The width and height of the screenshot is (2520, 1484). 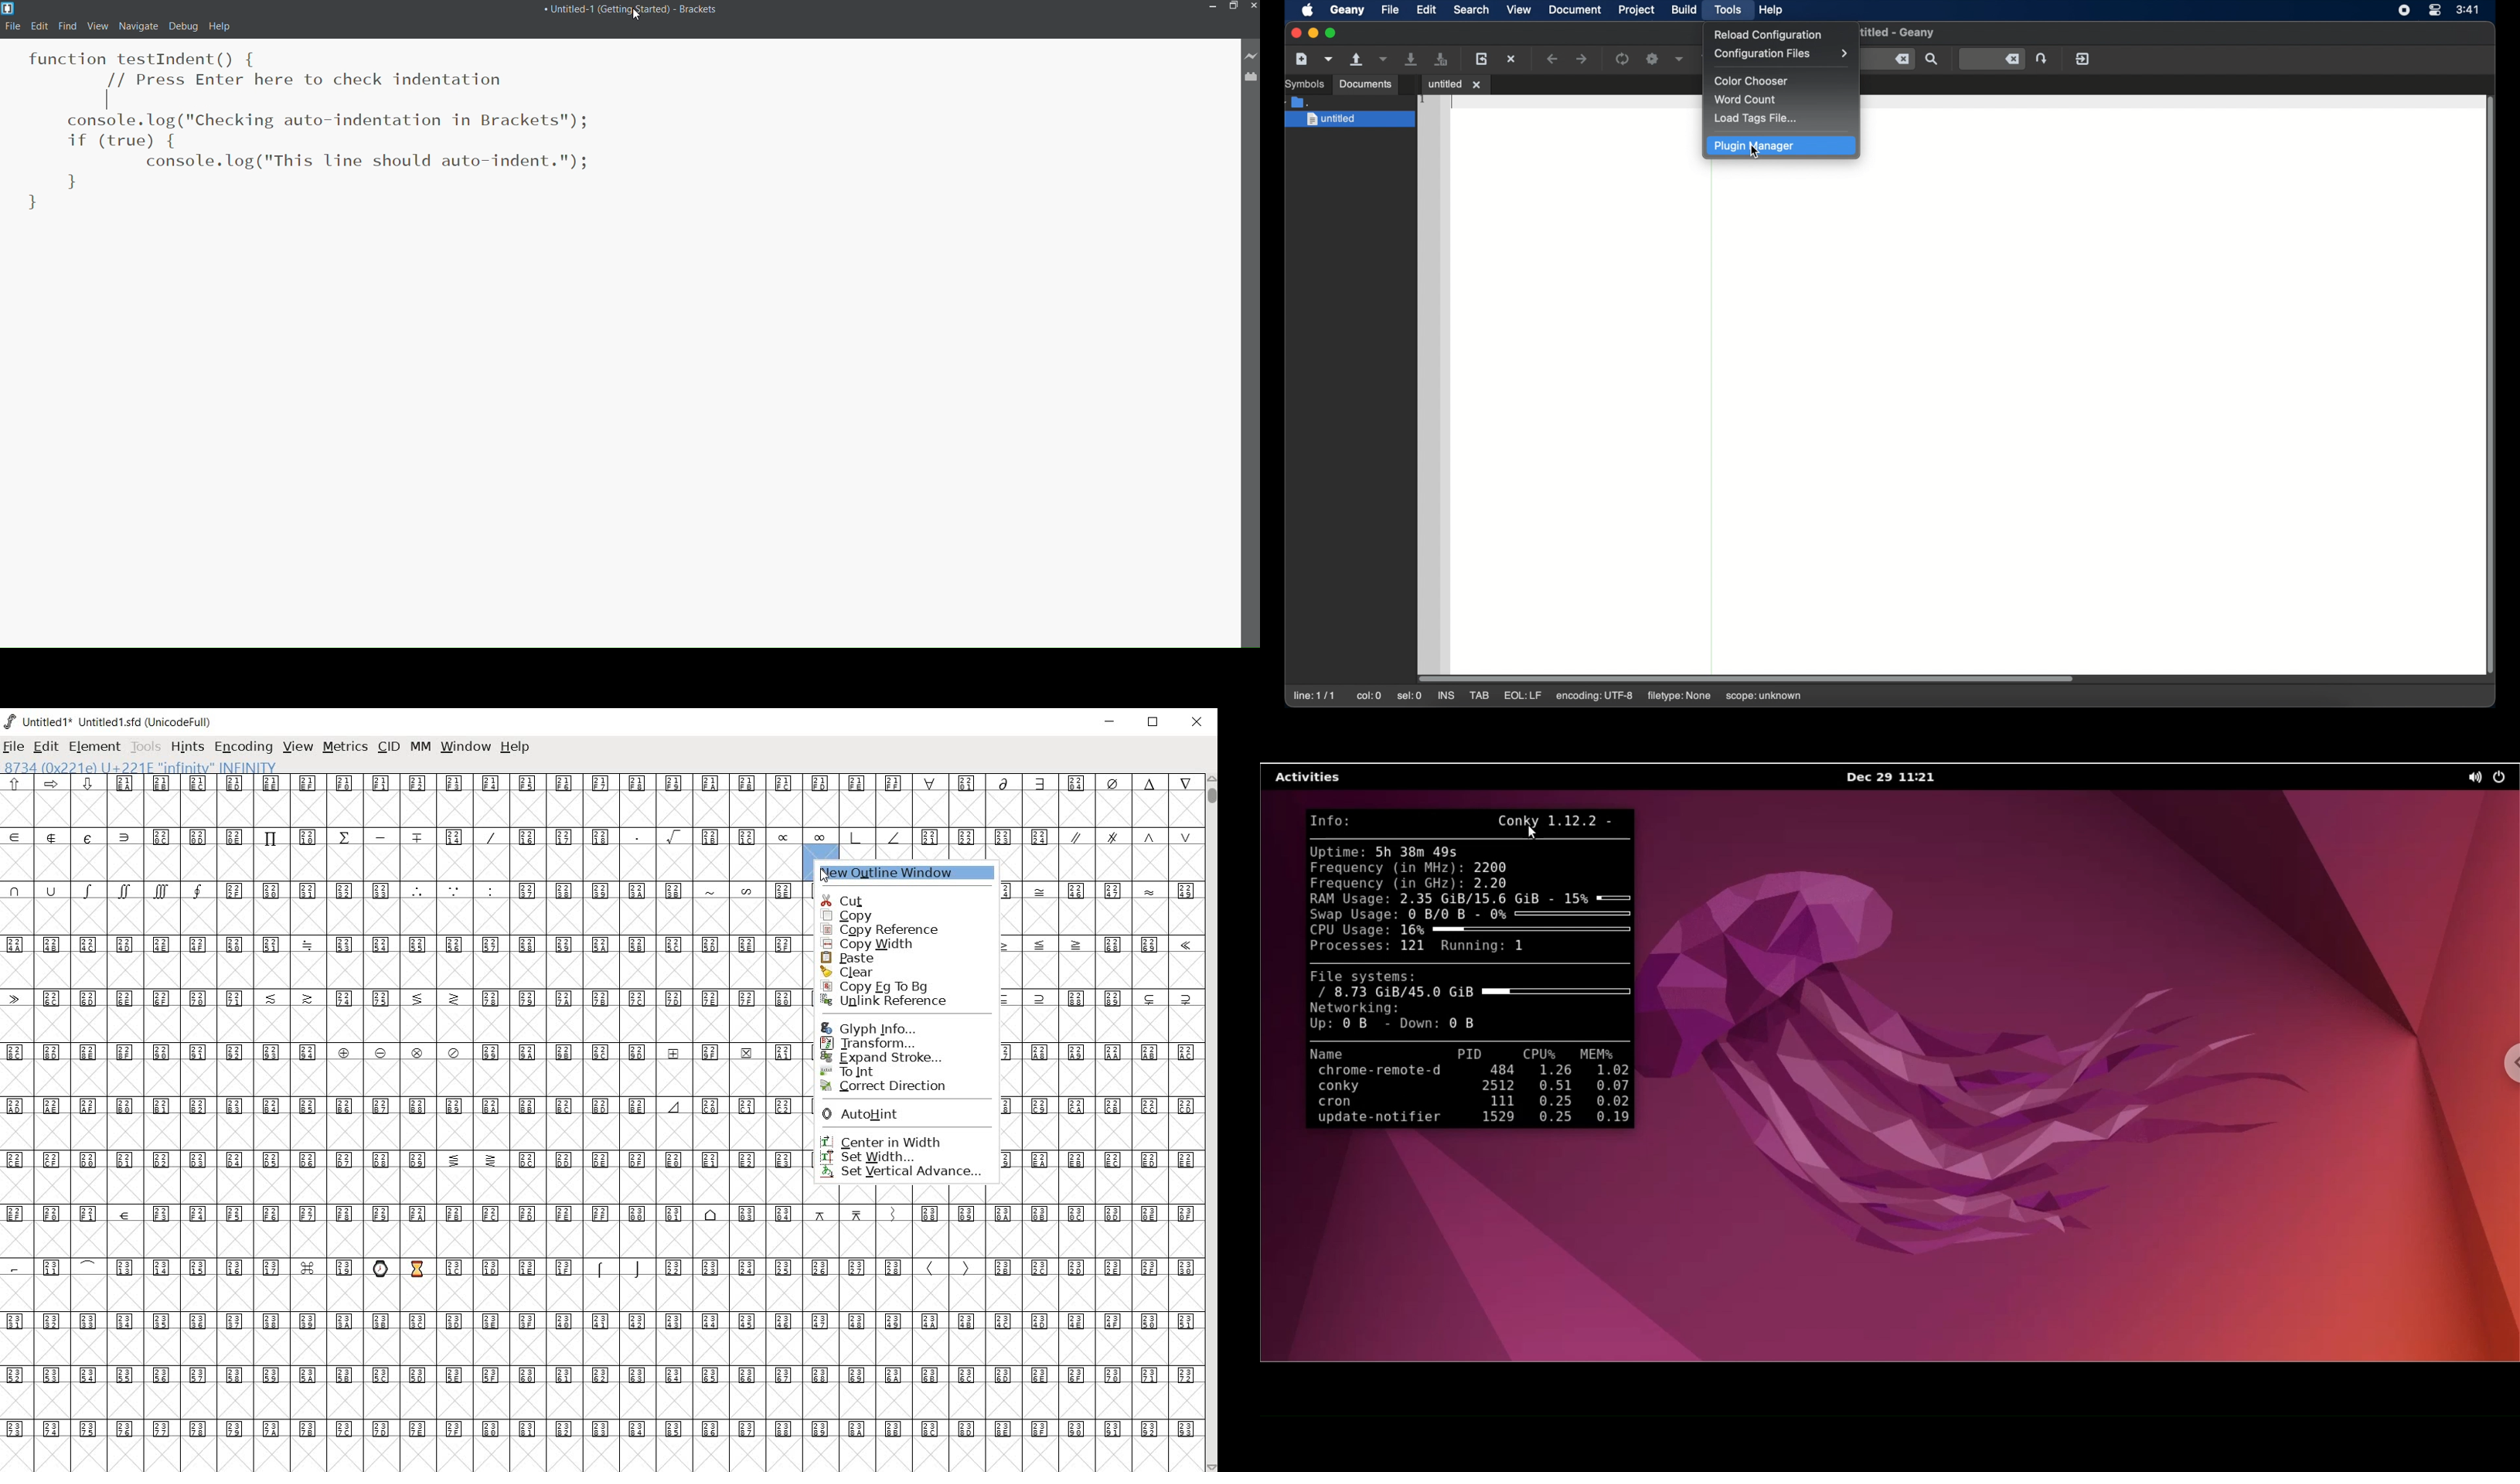 What do you see at coordinates (948, 1268) in the screenshot?
I see `symbols` at bounding box center [948, 1268].